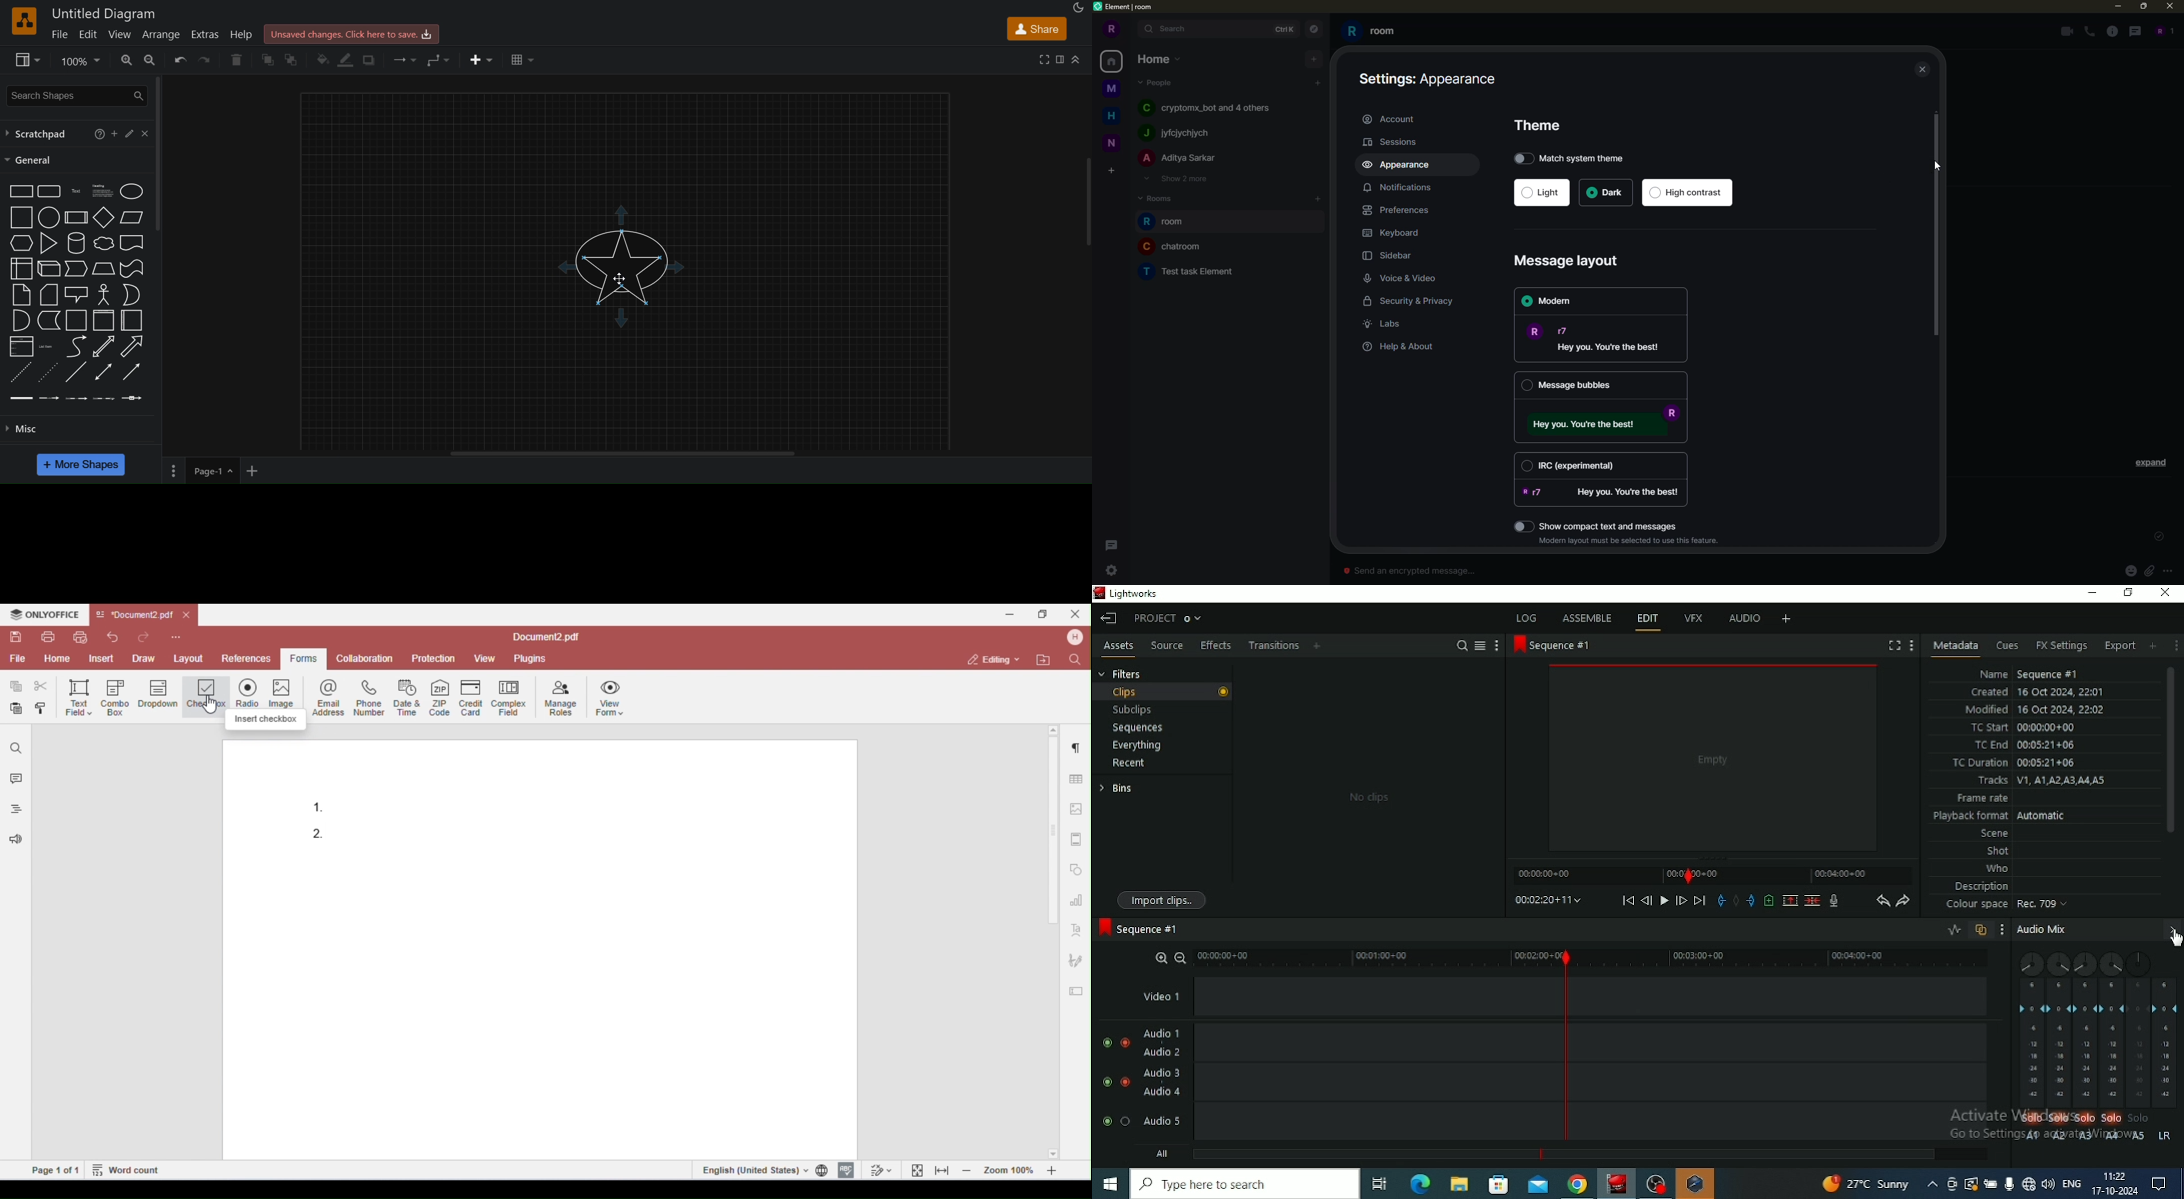 The height and width of the screenshot is (1204, 2184). I want to click on message layout, so click(1602, 494).